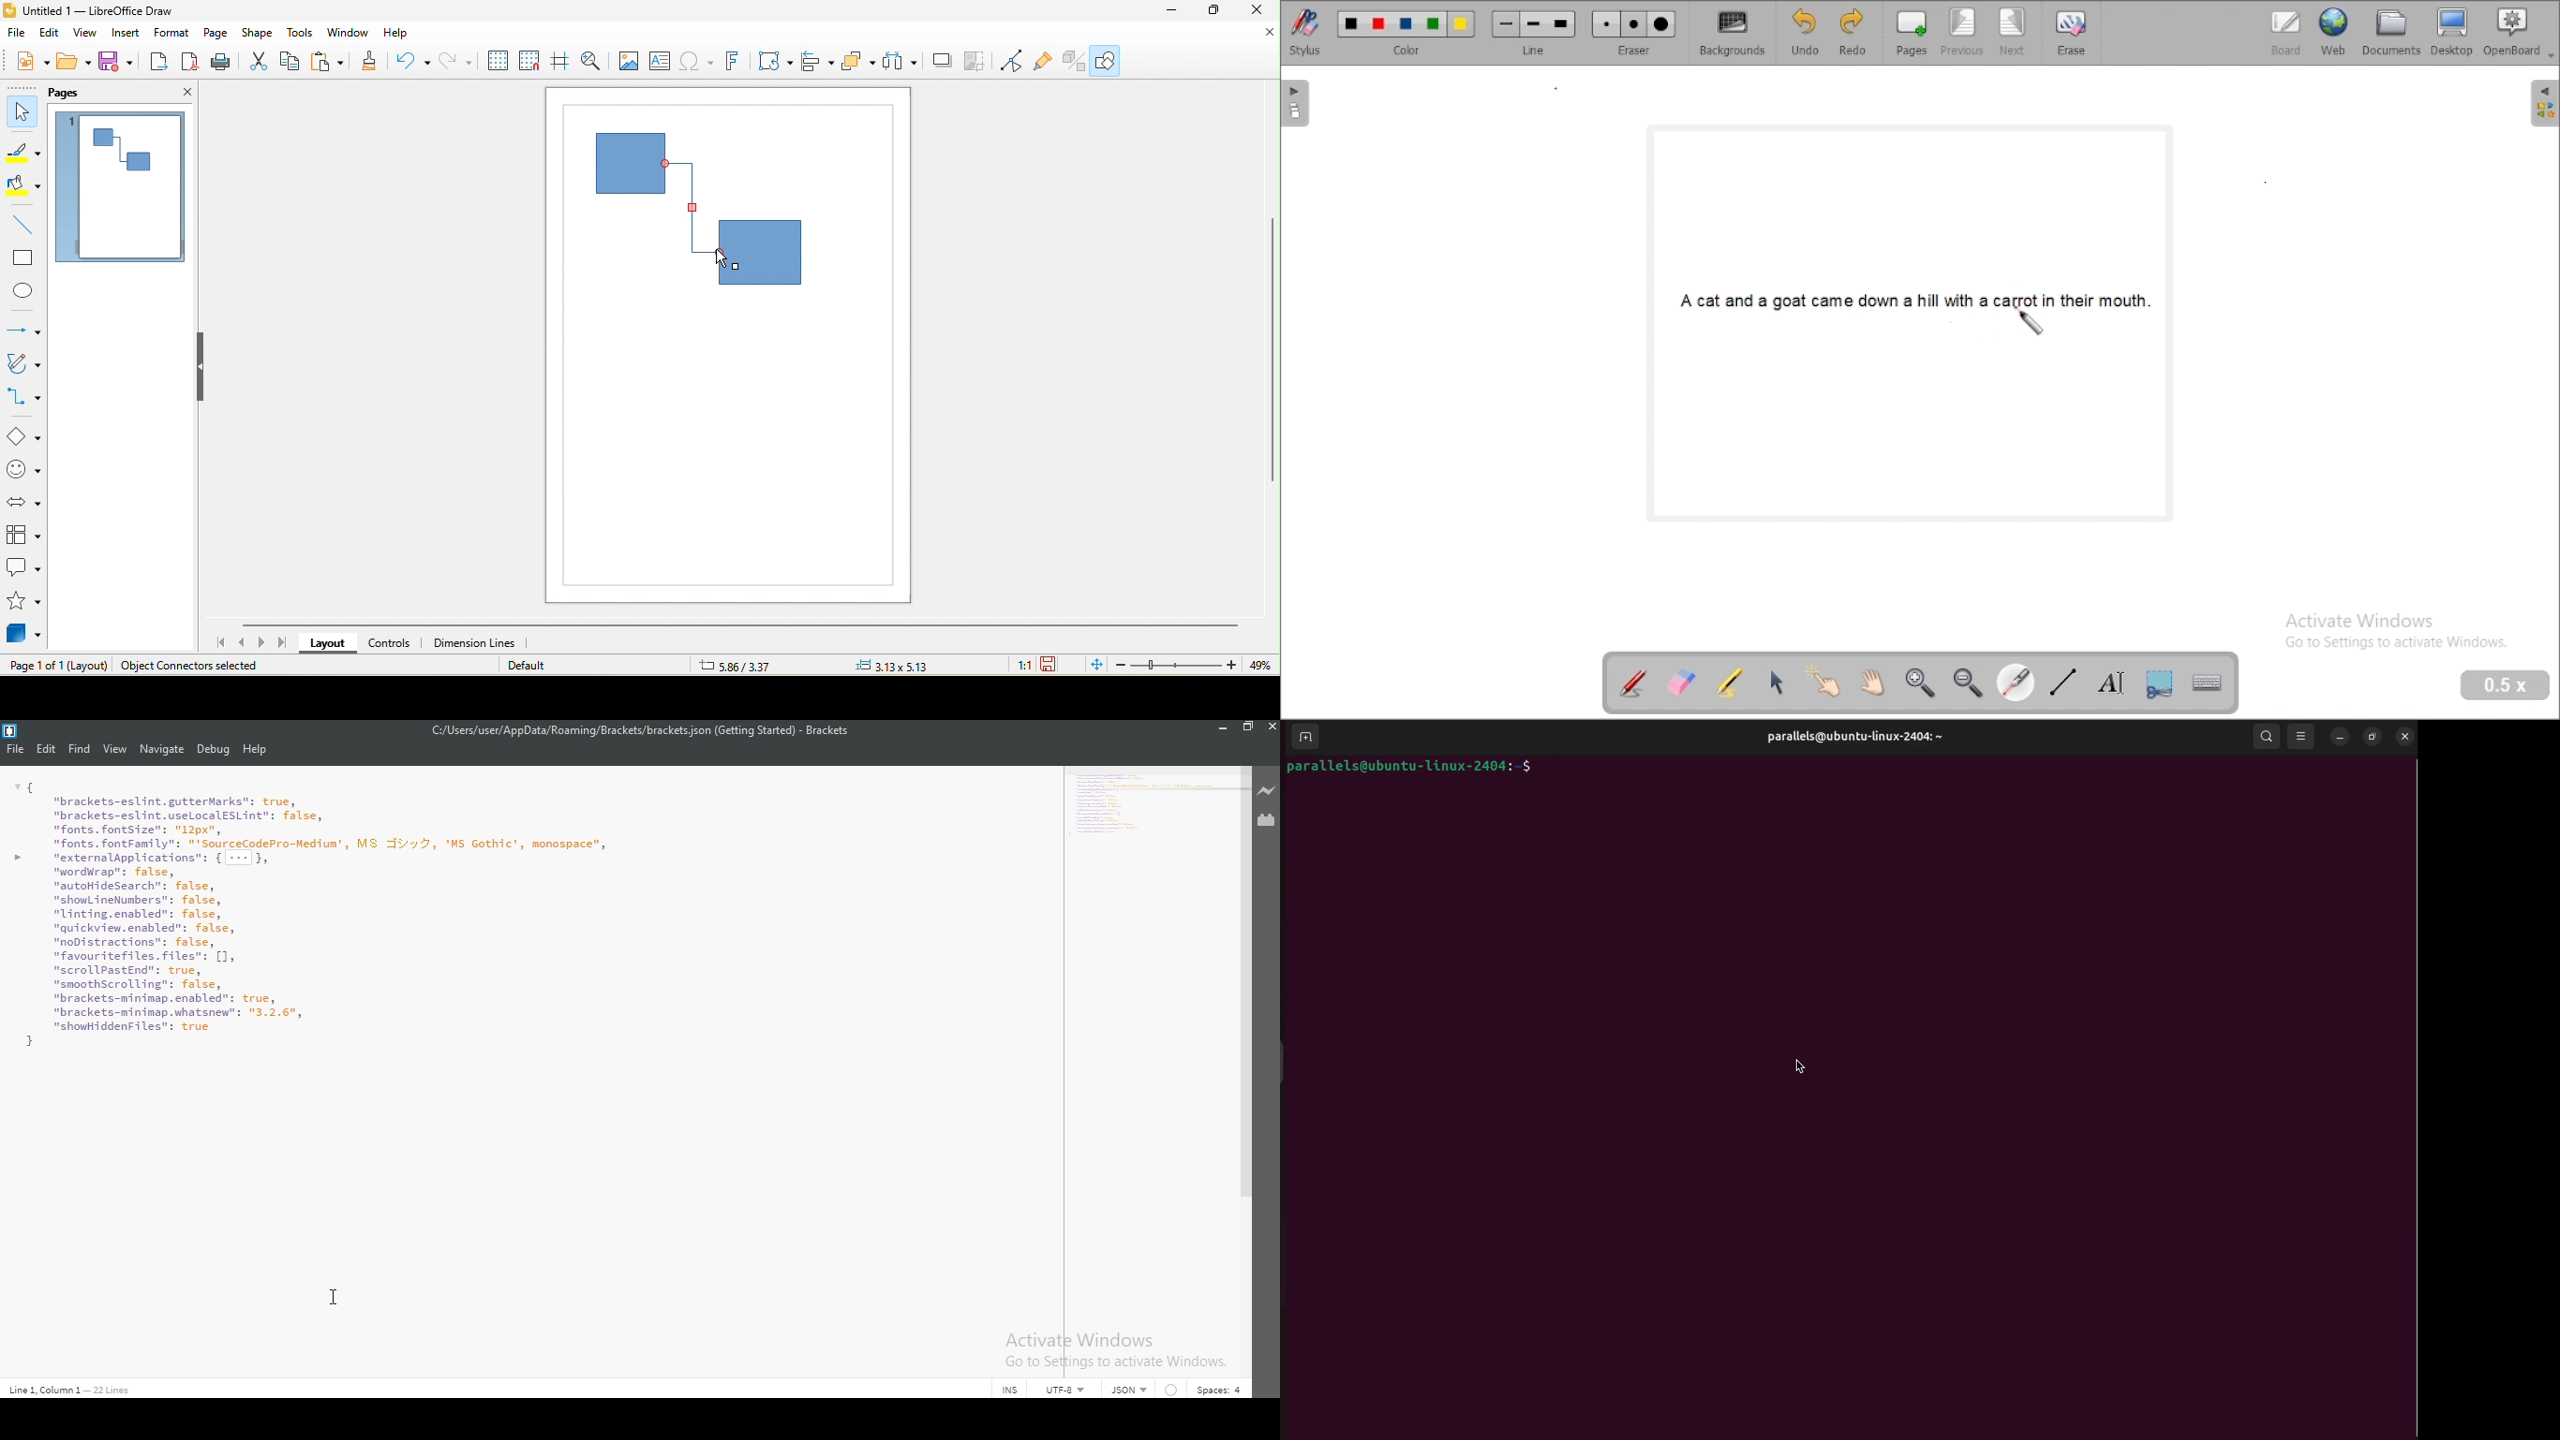 This screenshot has height=1456, width=2576. What do you see at coordinates (200, 367) in the screenshot?
I see `hide` at bounding box center [200, 367].